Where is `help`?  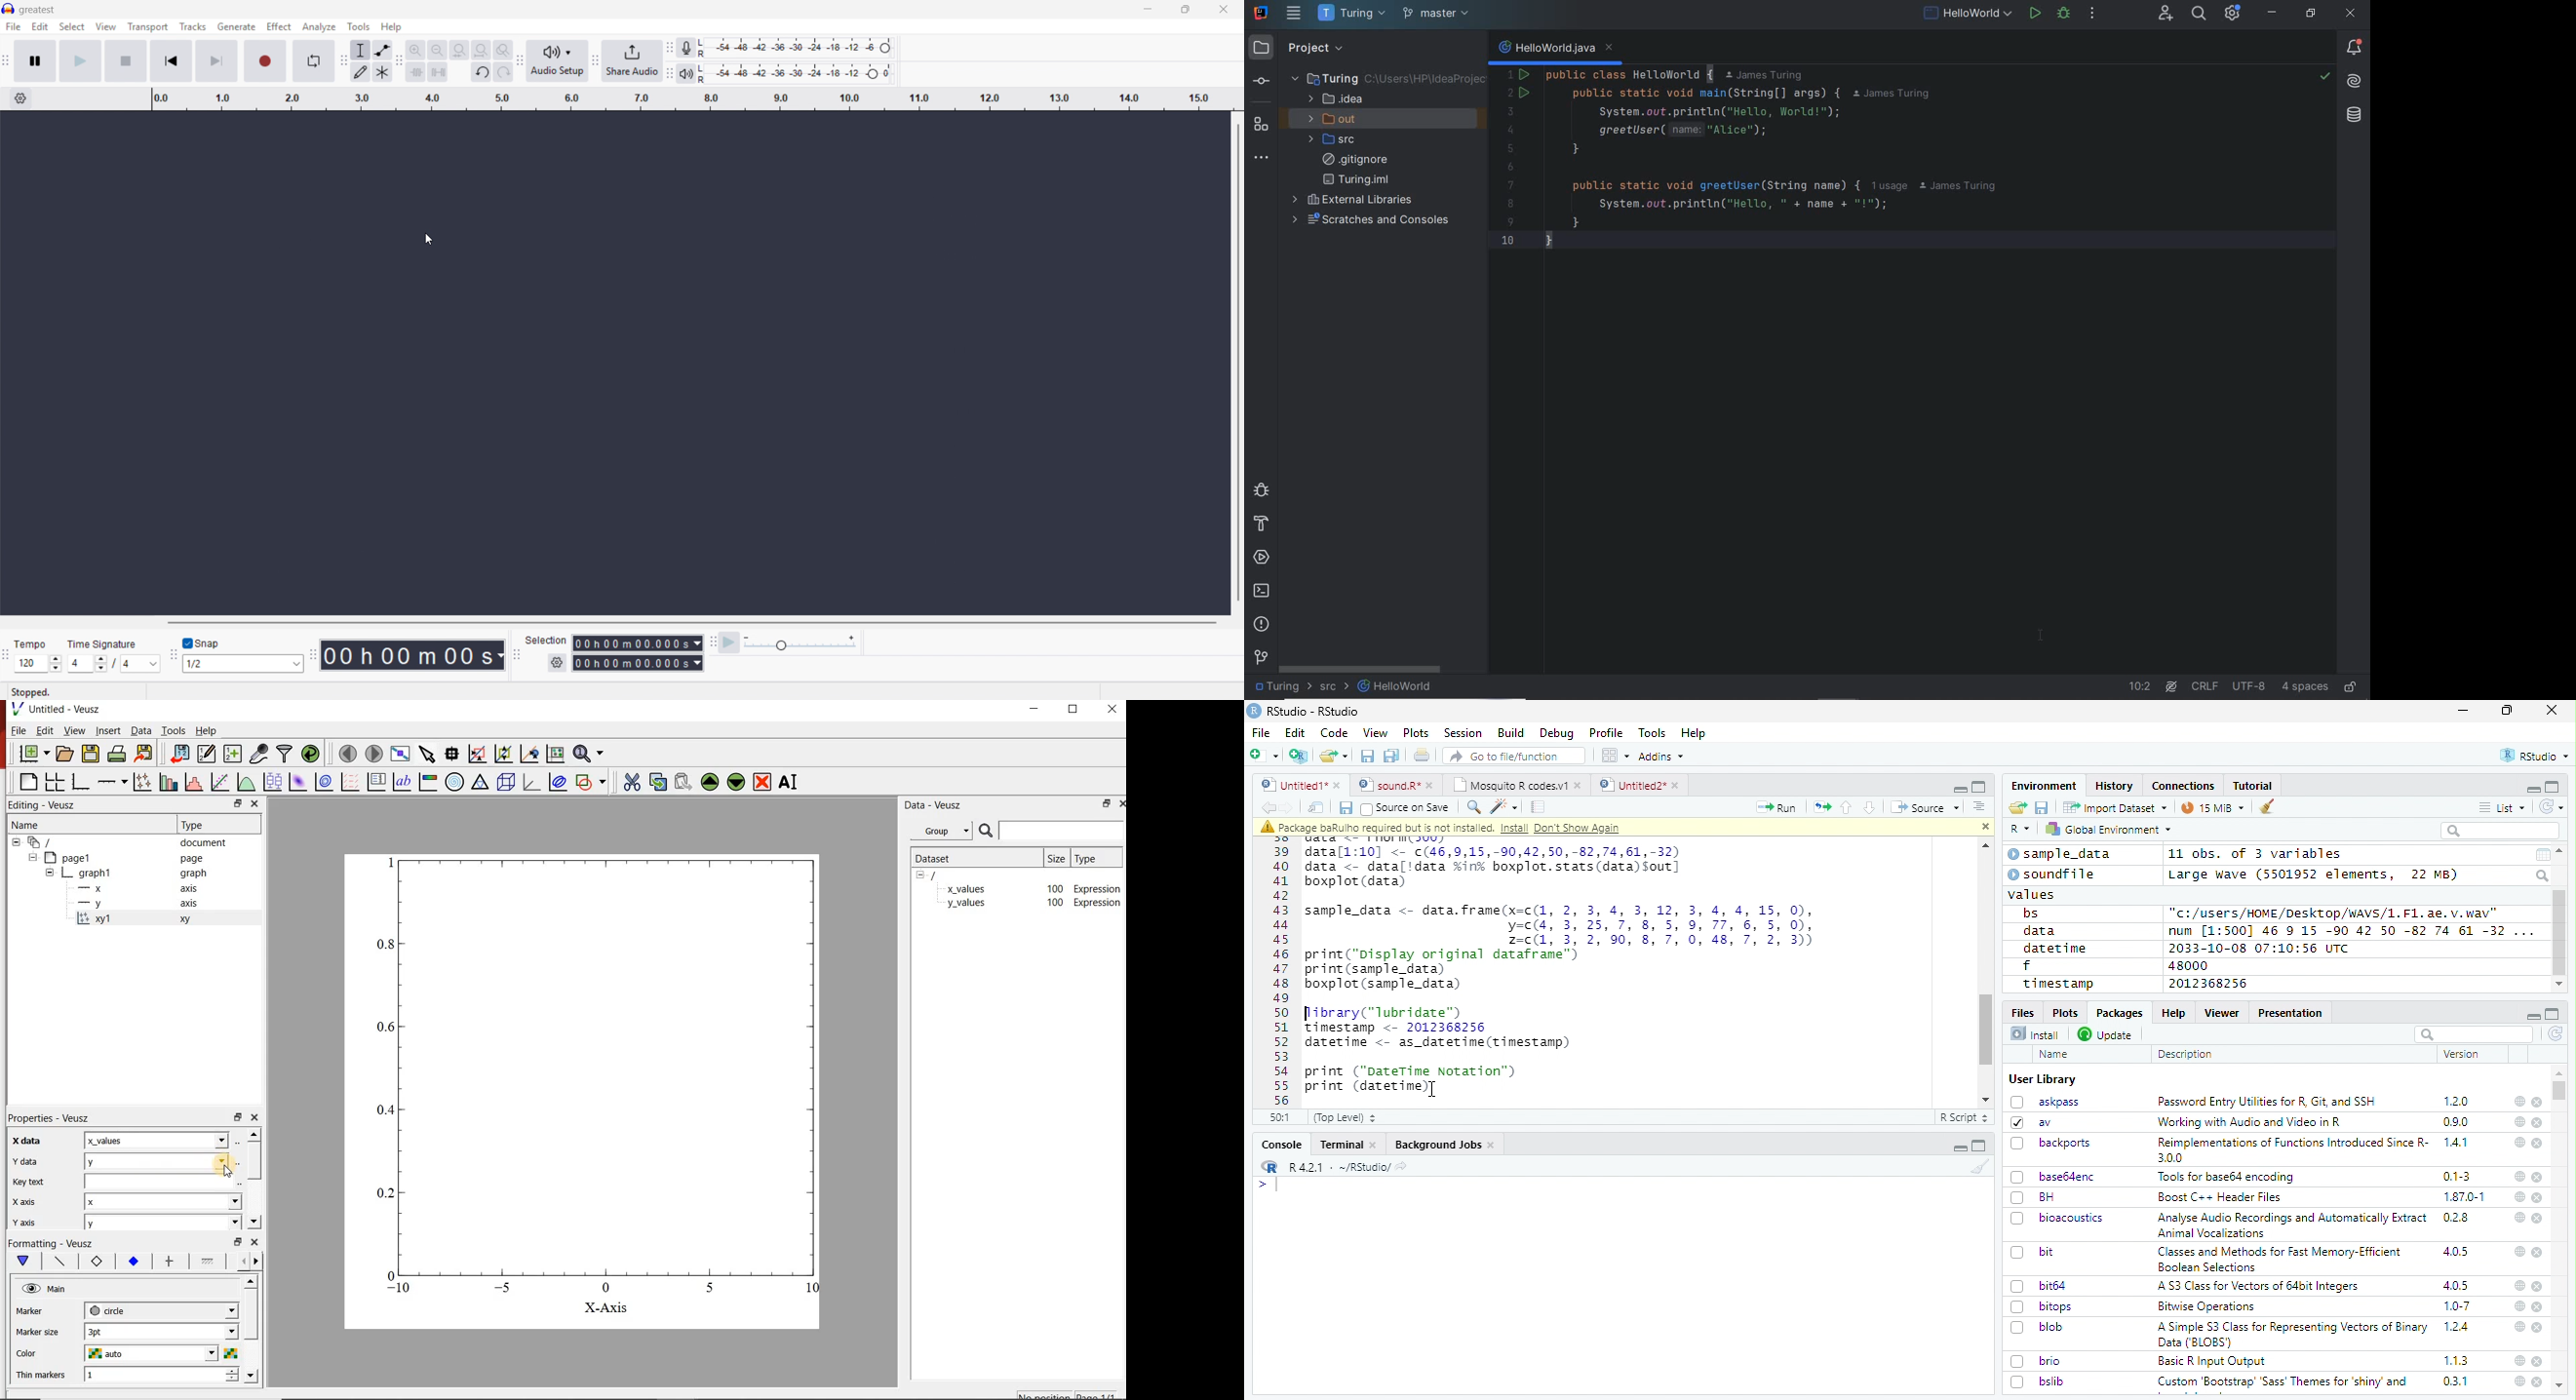
help is located at coordinates (2518, 1285).